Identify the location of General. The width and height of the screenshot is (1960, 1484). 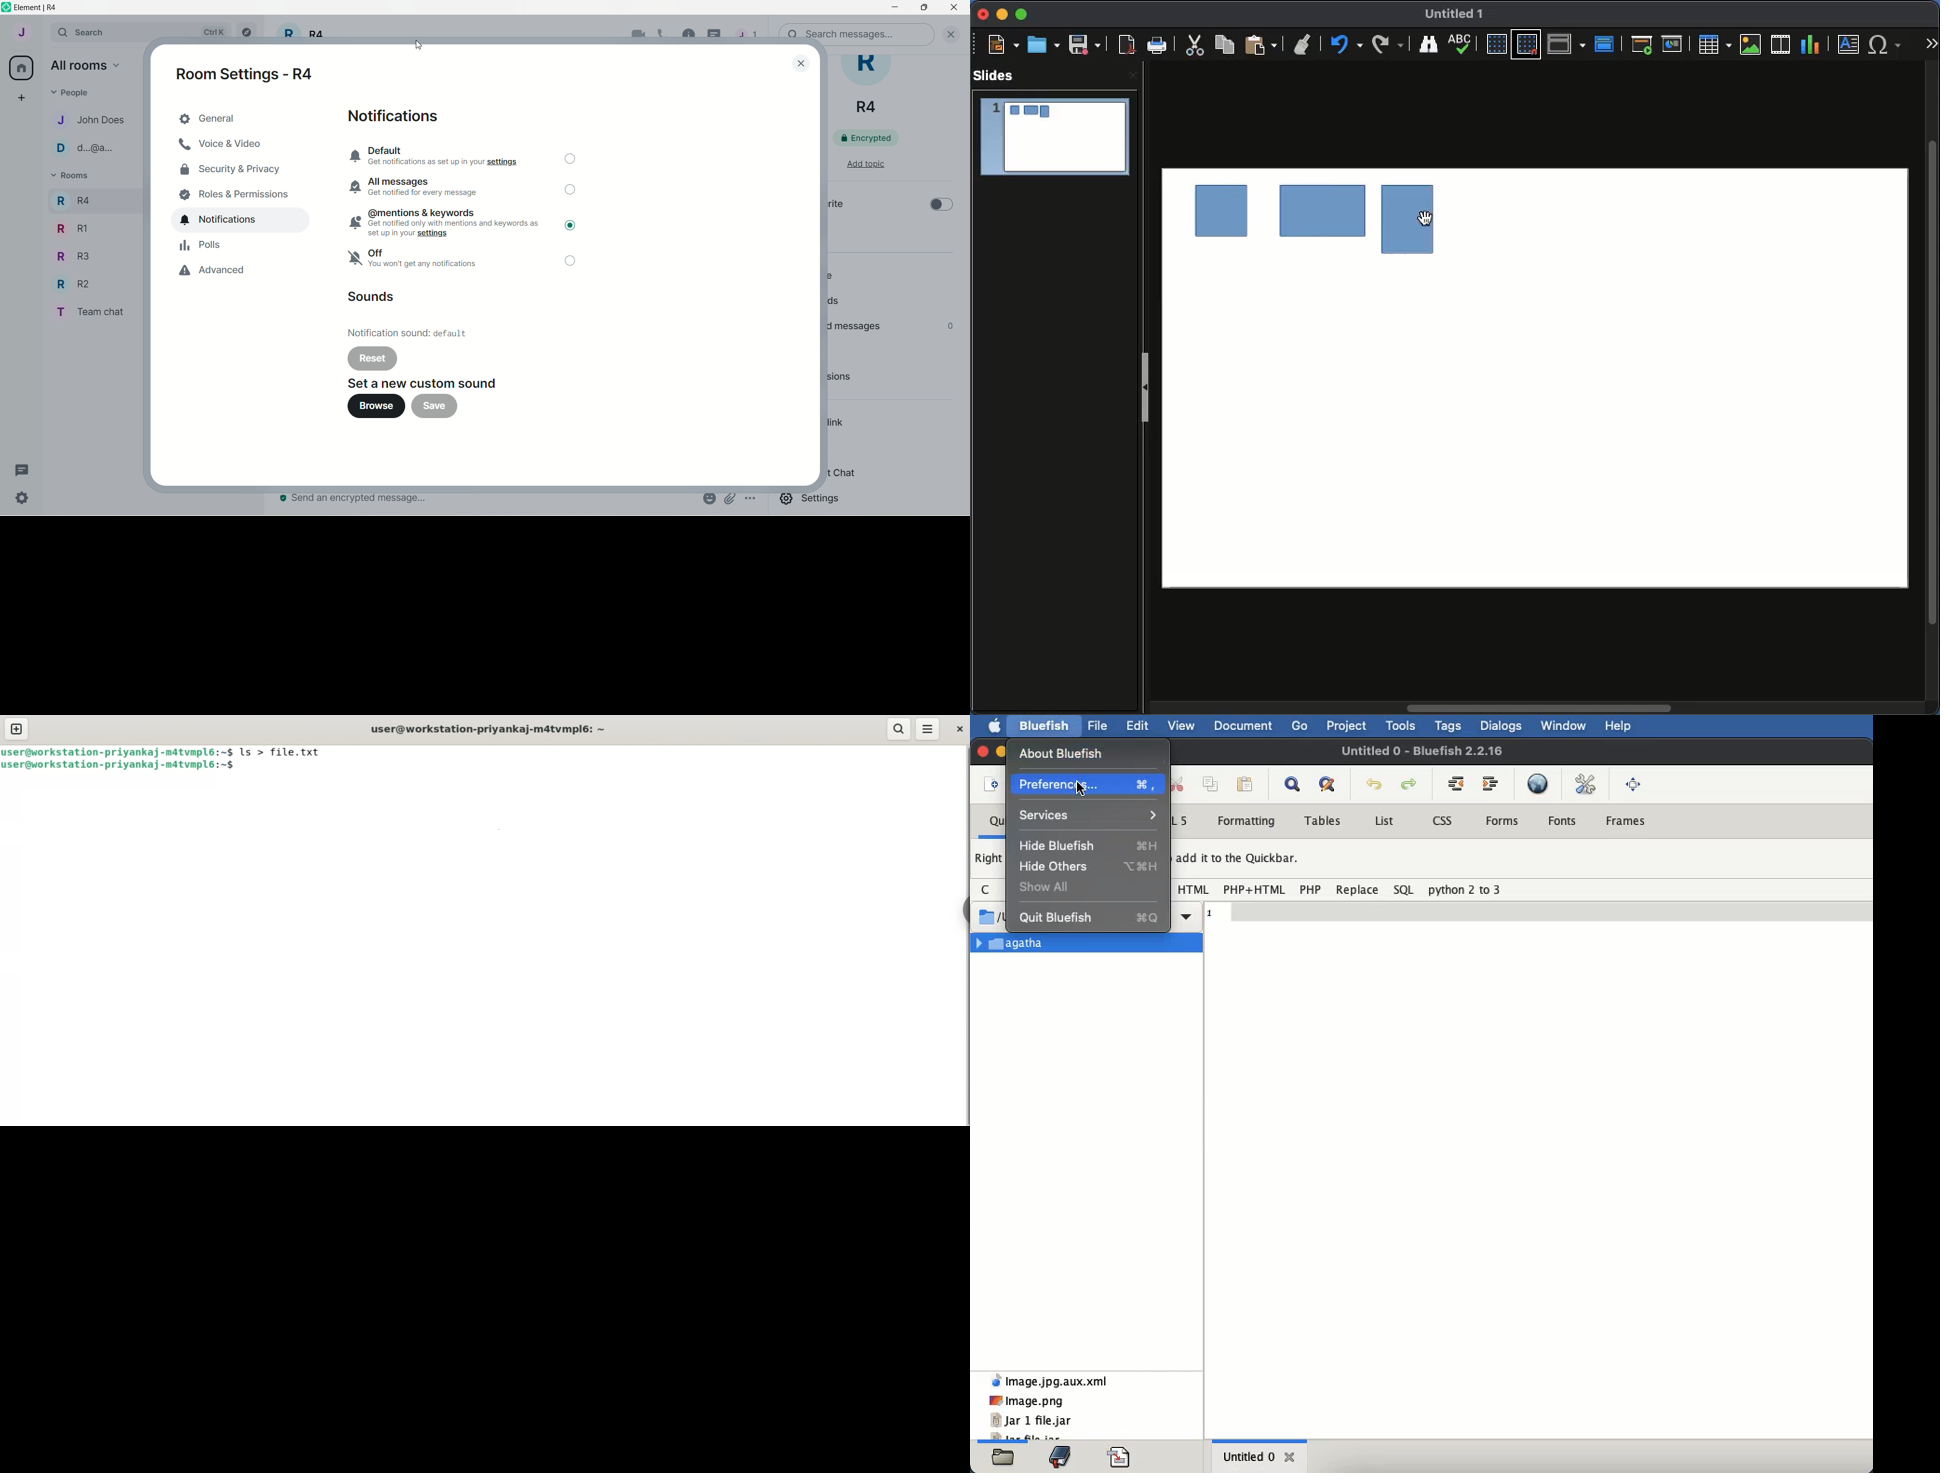
(239, 118).